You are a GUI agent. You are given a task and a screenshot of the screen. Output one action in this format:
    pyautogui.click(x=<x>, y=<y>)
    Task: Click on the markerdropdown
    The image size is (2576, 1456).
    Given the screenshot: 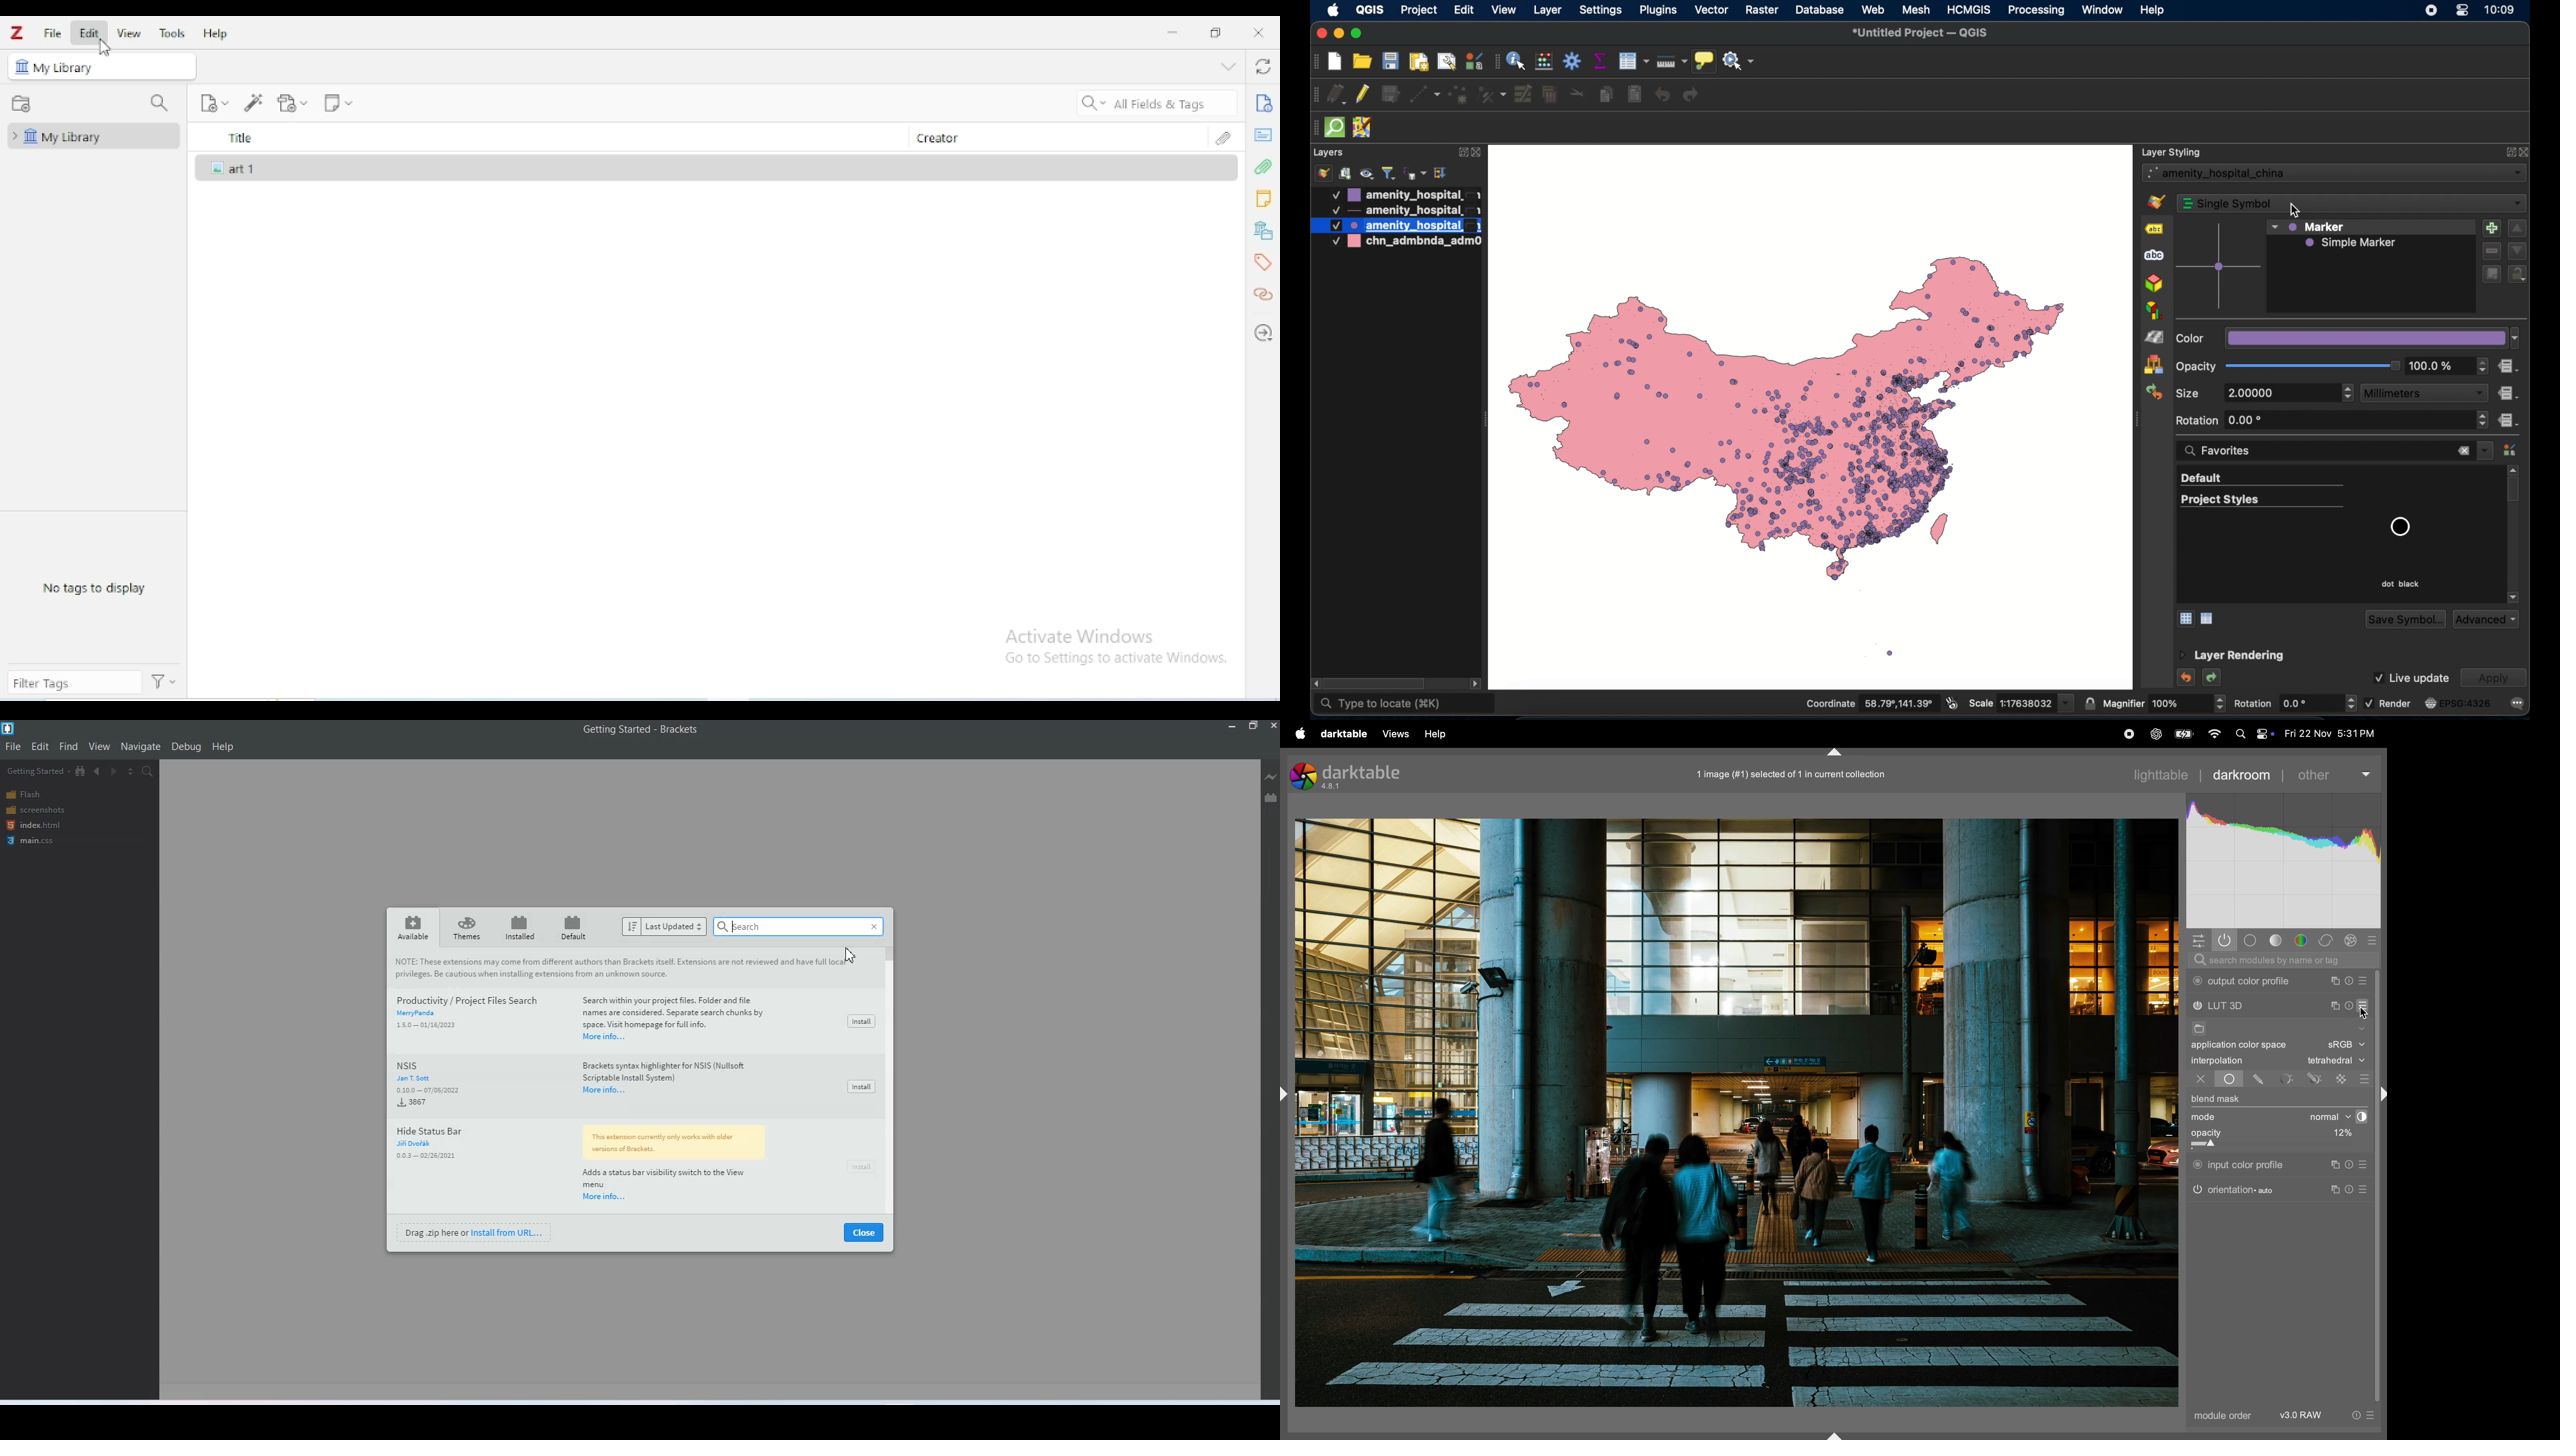 What is the action you would take?
    pyautogui.click(x=2309, y=227)
    